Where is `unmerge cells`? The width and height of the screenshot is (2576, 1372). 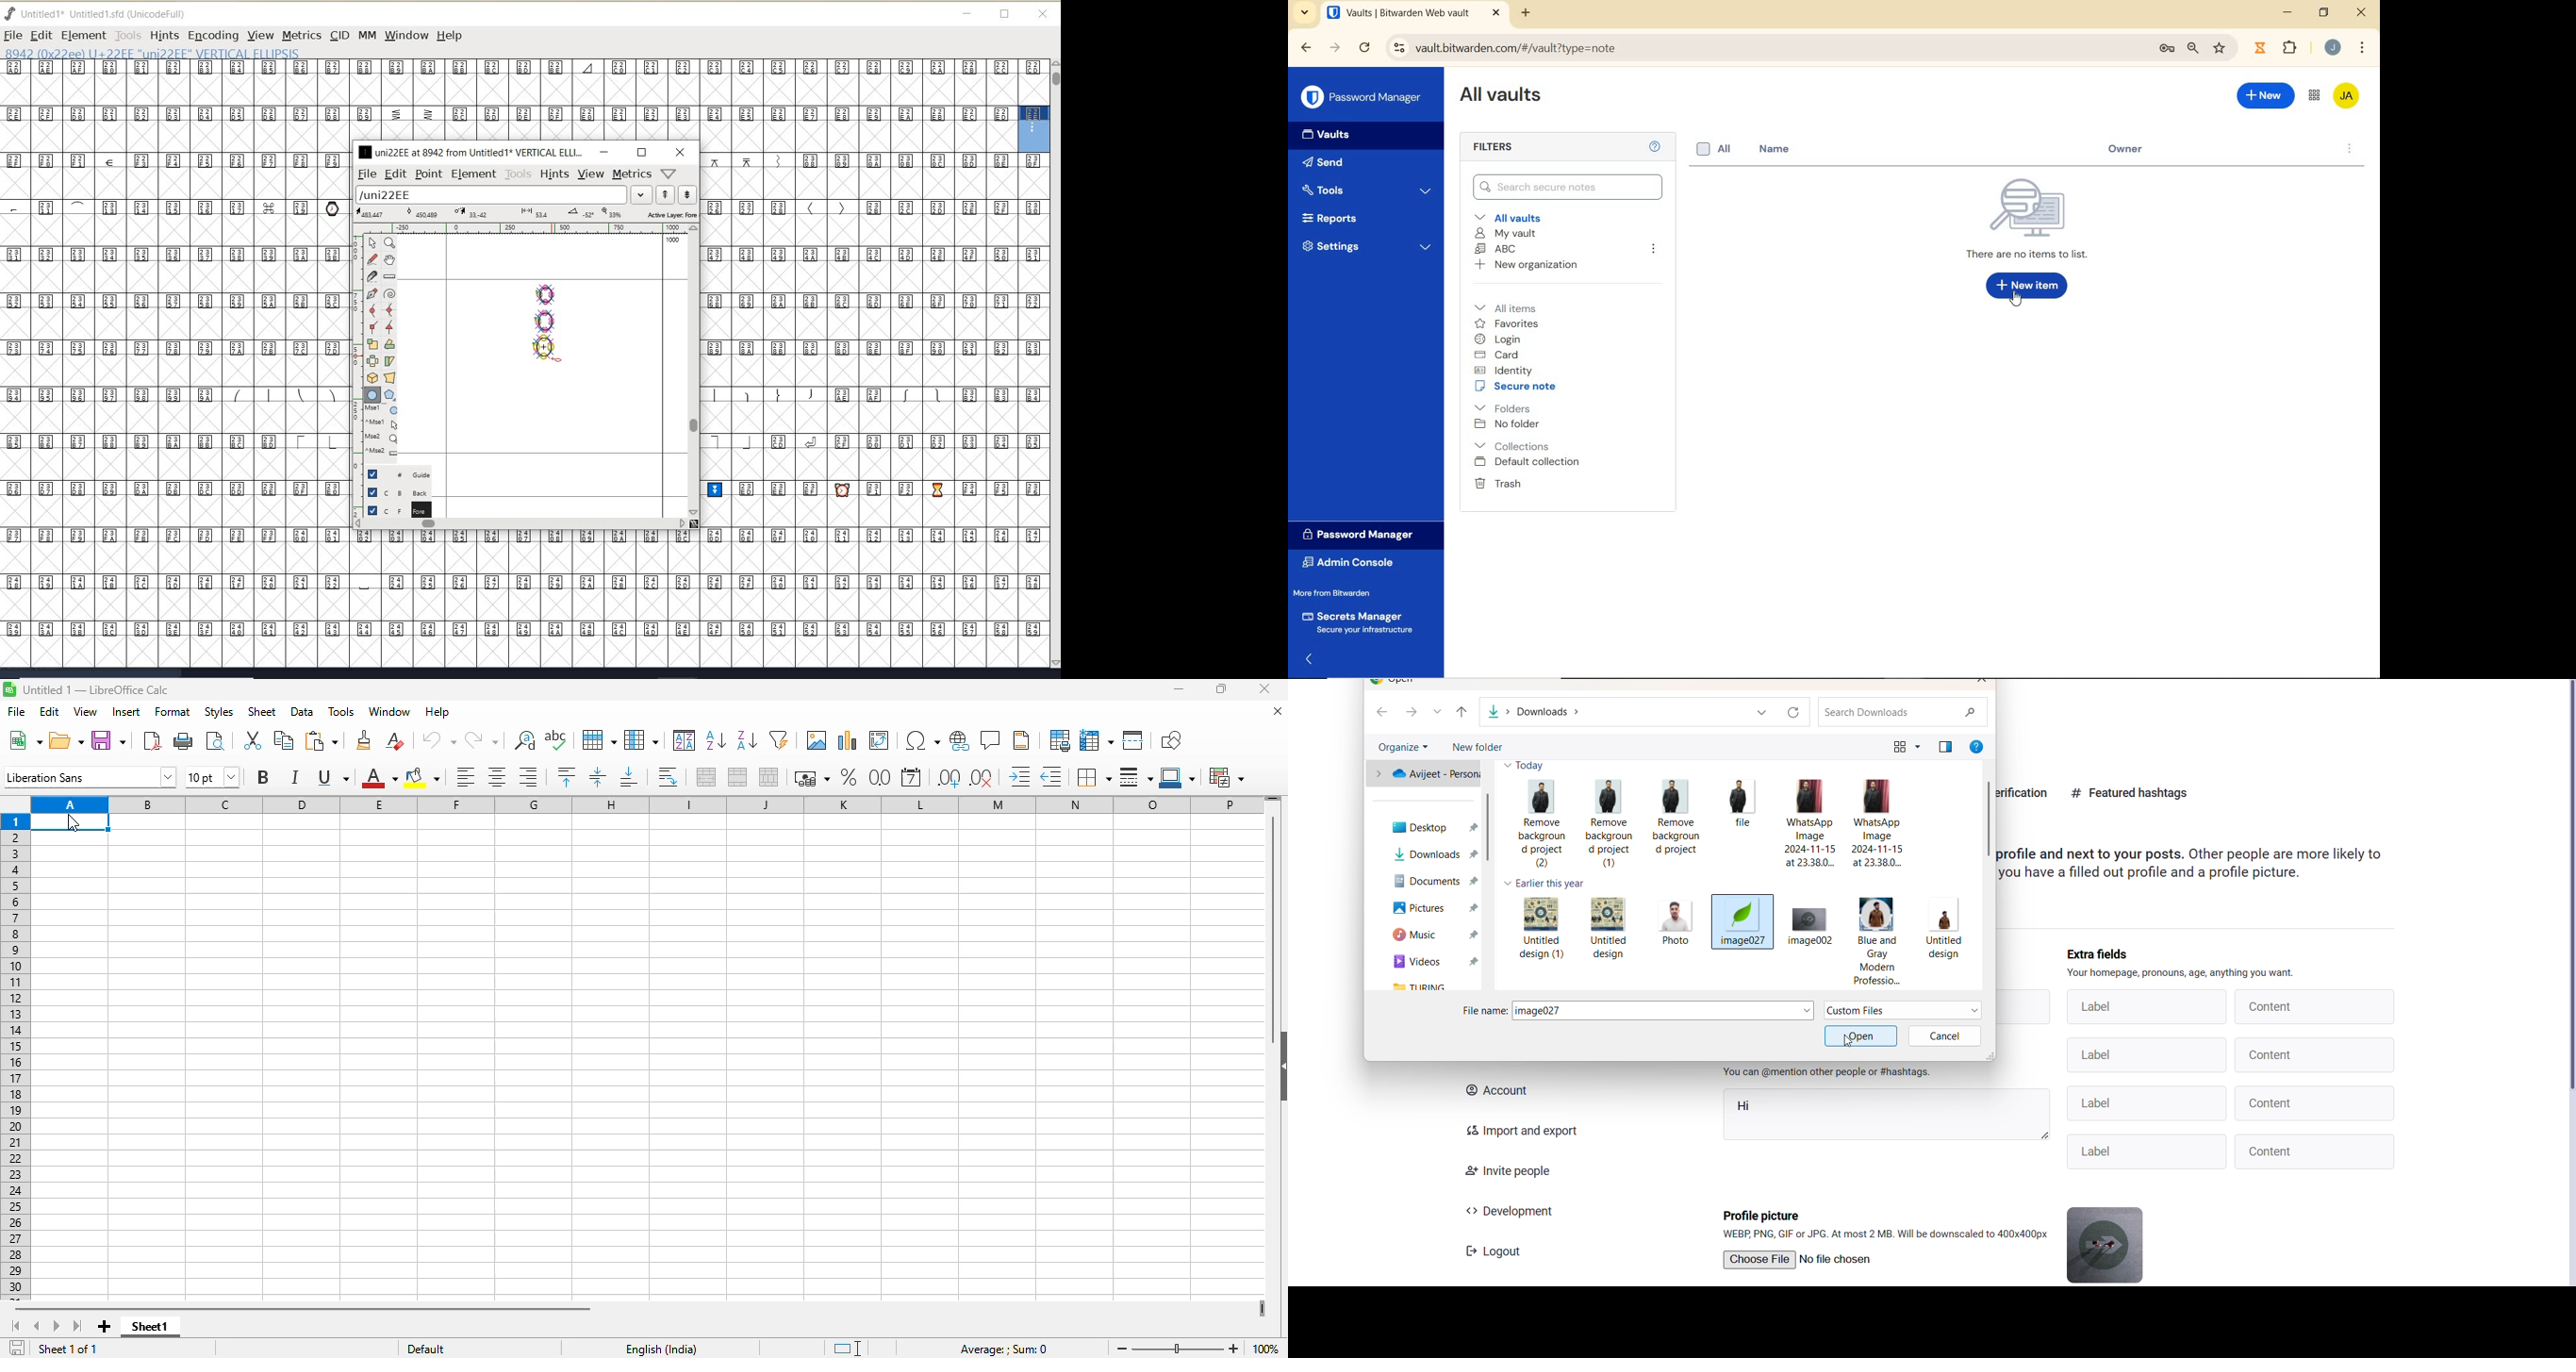 unmerge cells is located at coordinates (768, 777).